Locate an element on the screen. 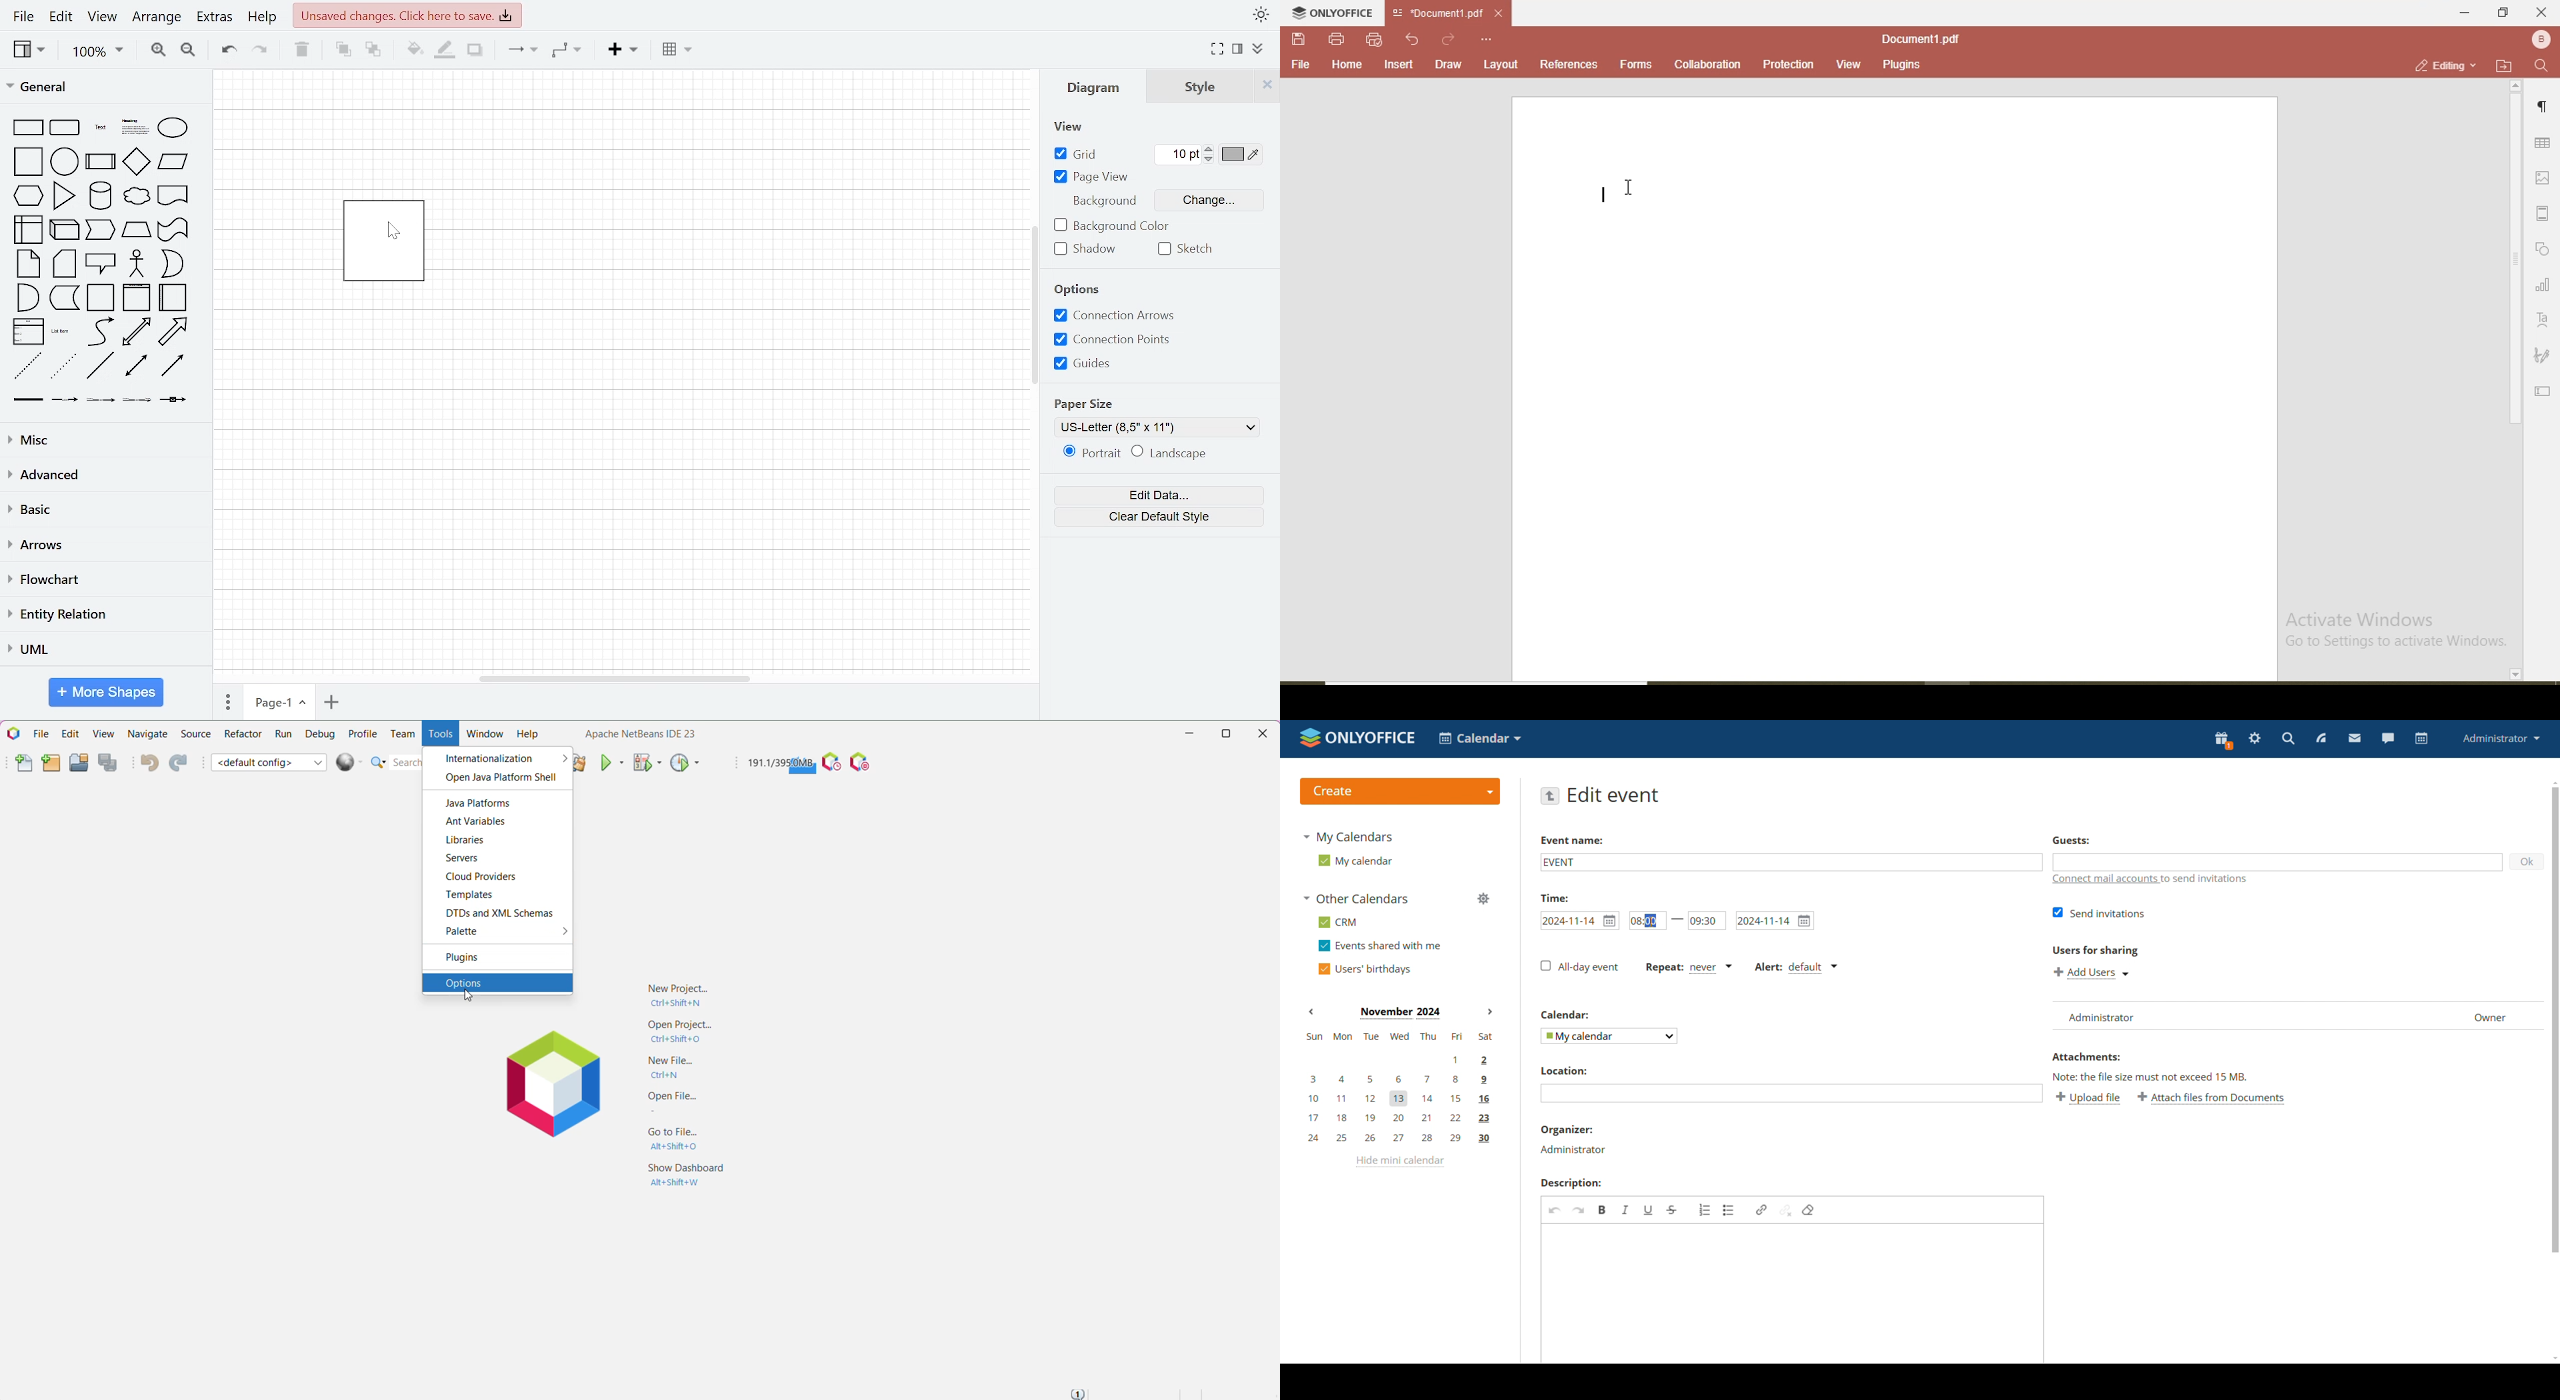 The image size is (2576, 1400). style is located at coordinates (1206, 87).